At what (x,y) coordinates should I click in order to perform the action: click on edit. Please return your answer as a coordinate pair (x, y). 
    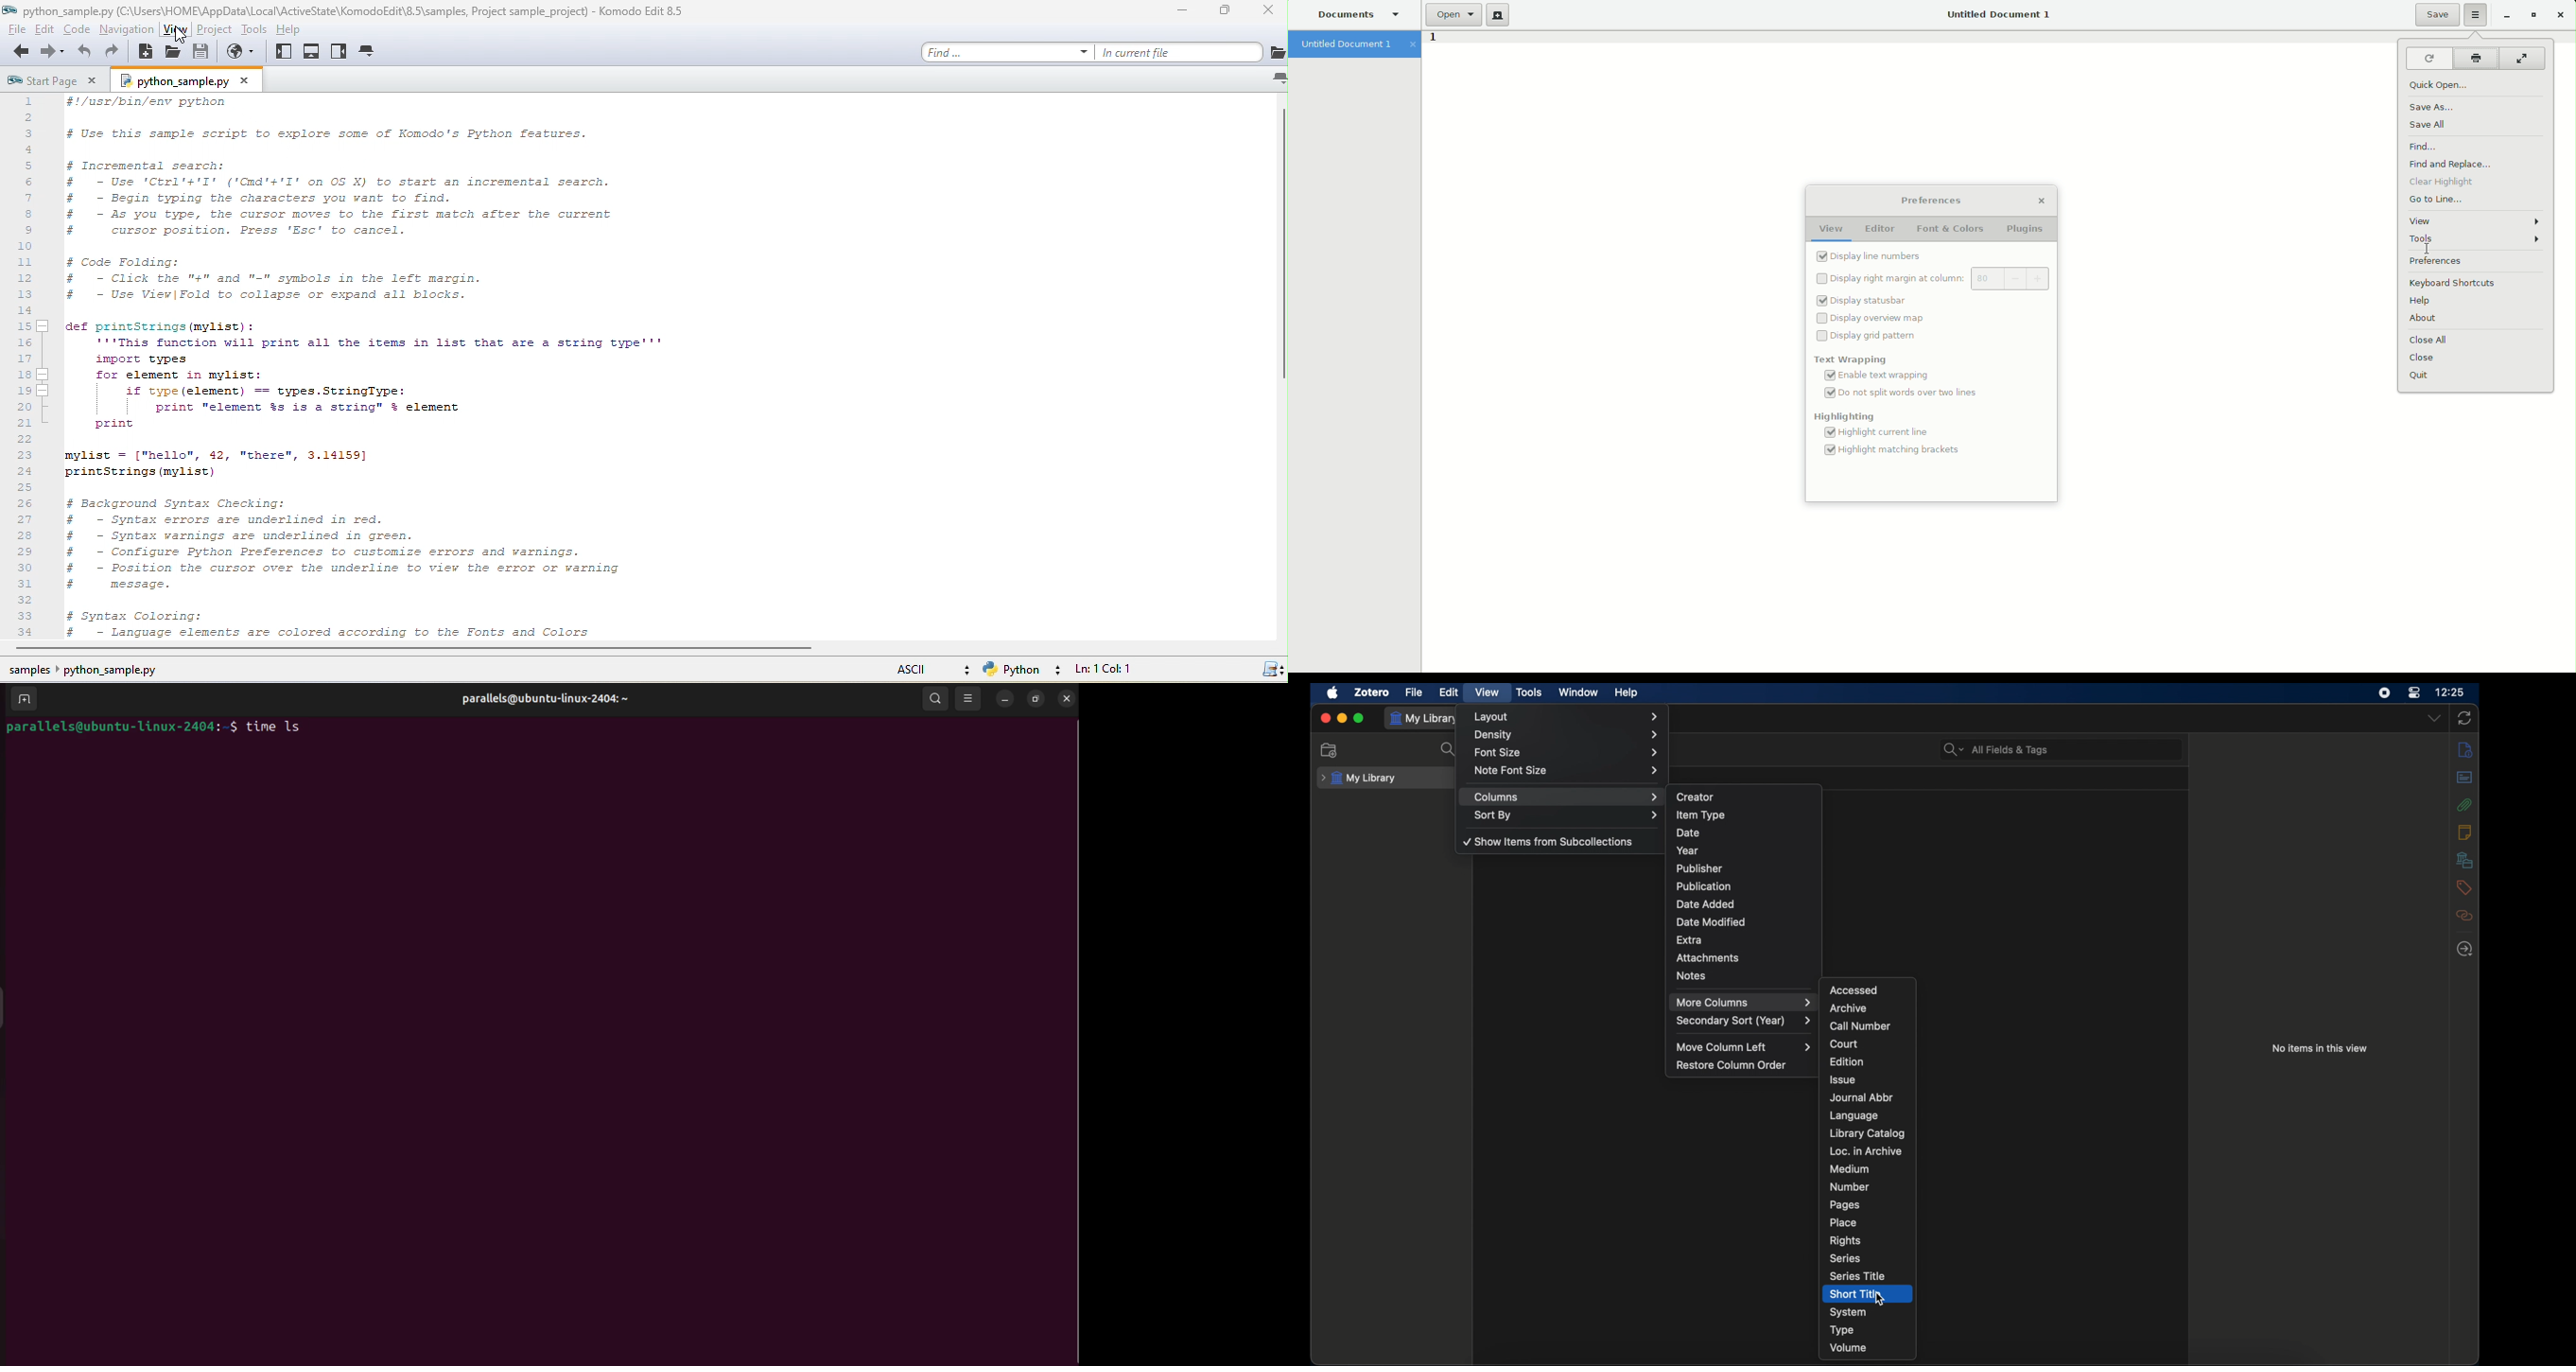
    Looking at the image, I should click on (45, 33).